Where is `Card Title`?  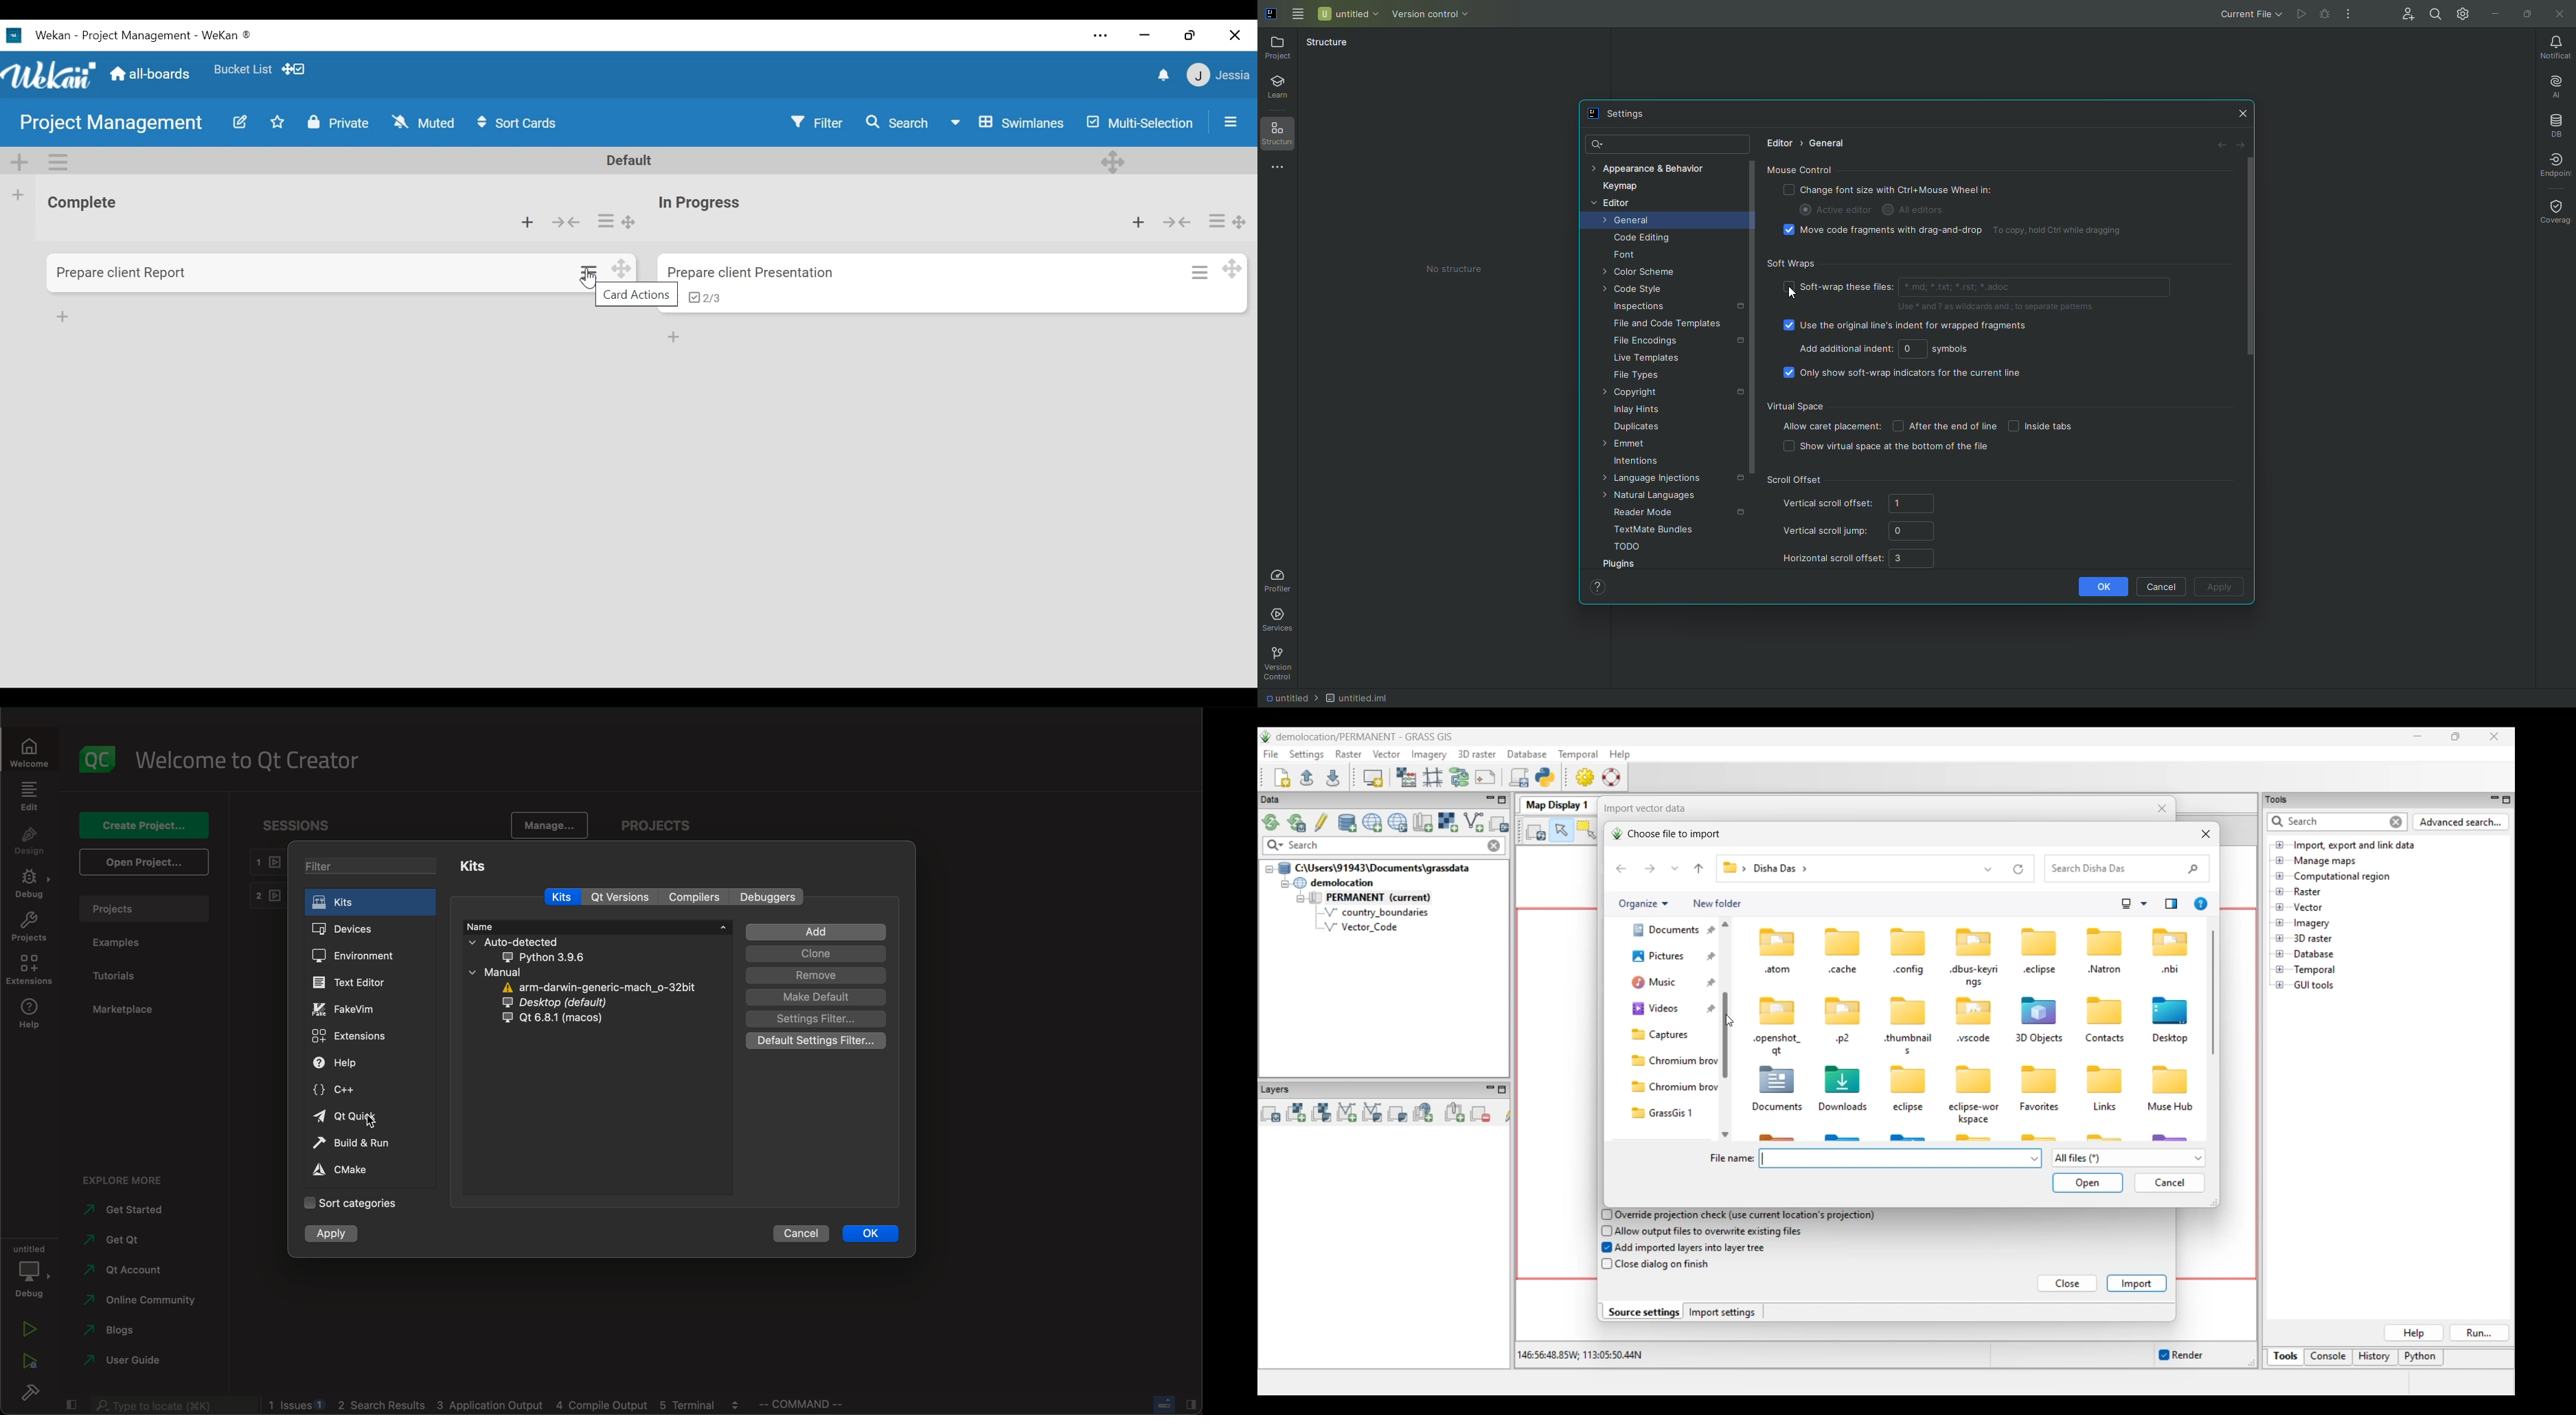
Card Title is located at coordinates (705, 203).